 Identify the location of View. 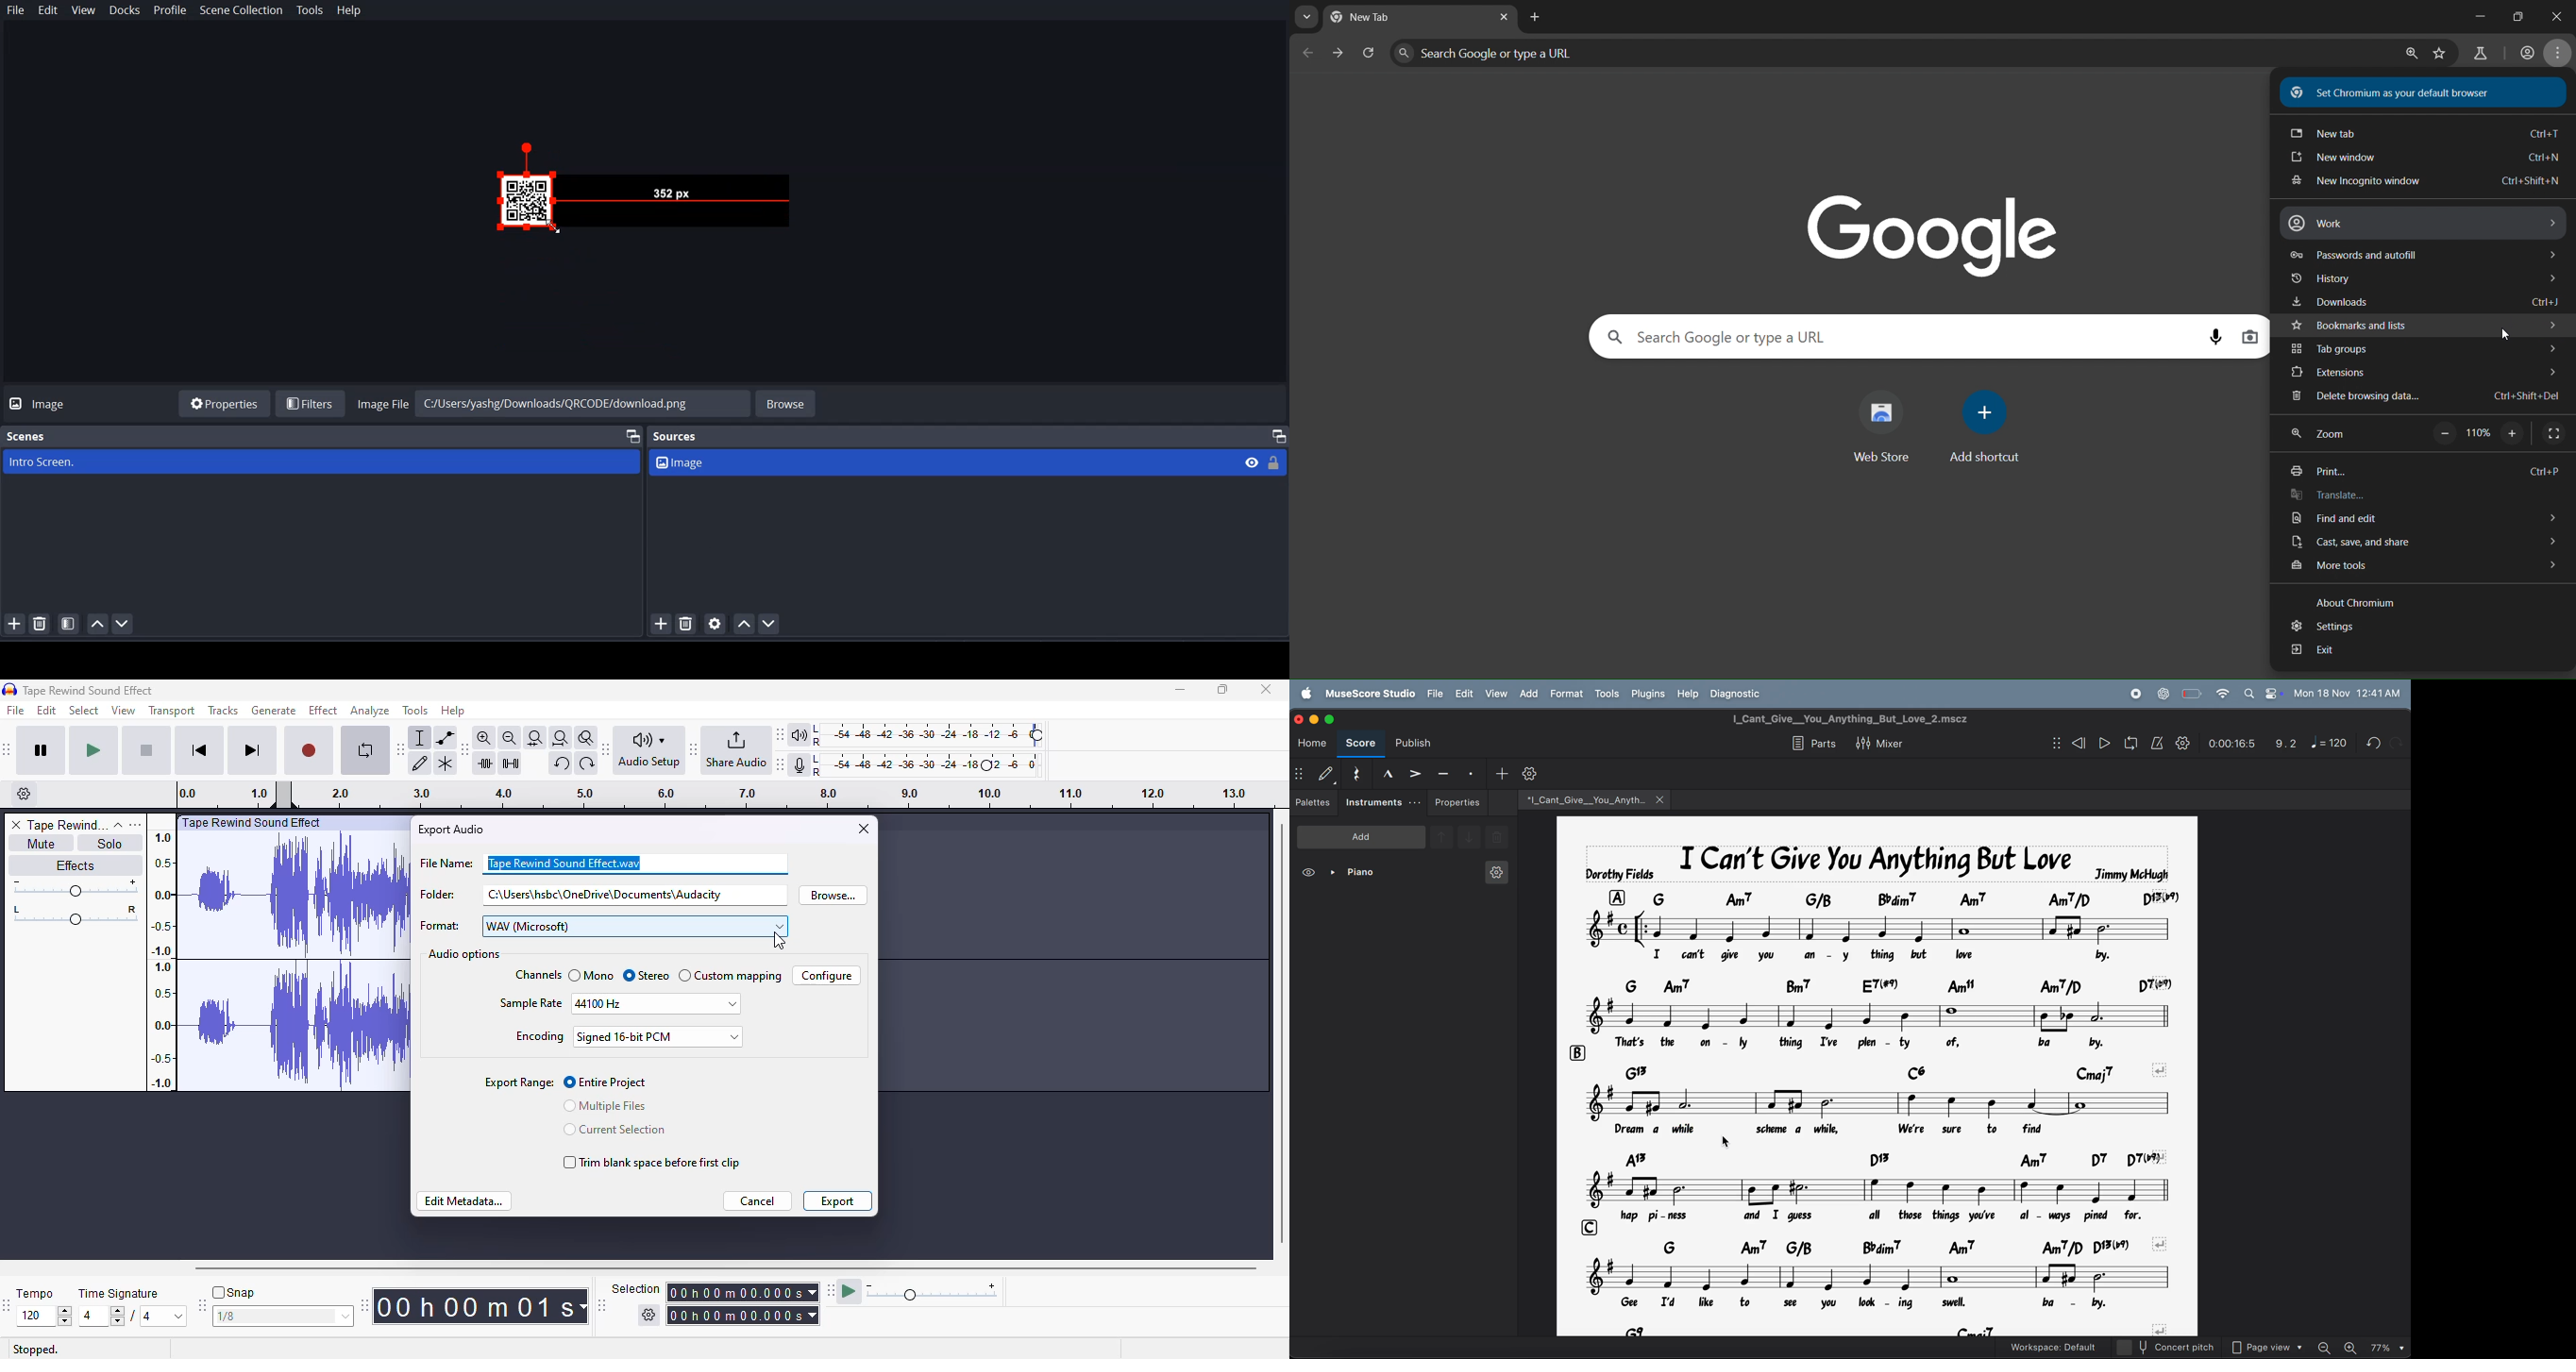
(83, 11).